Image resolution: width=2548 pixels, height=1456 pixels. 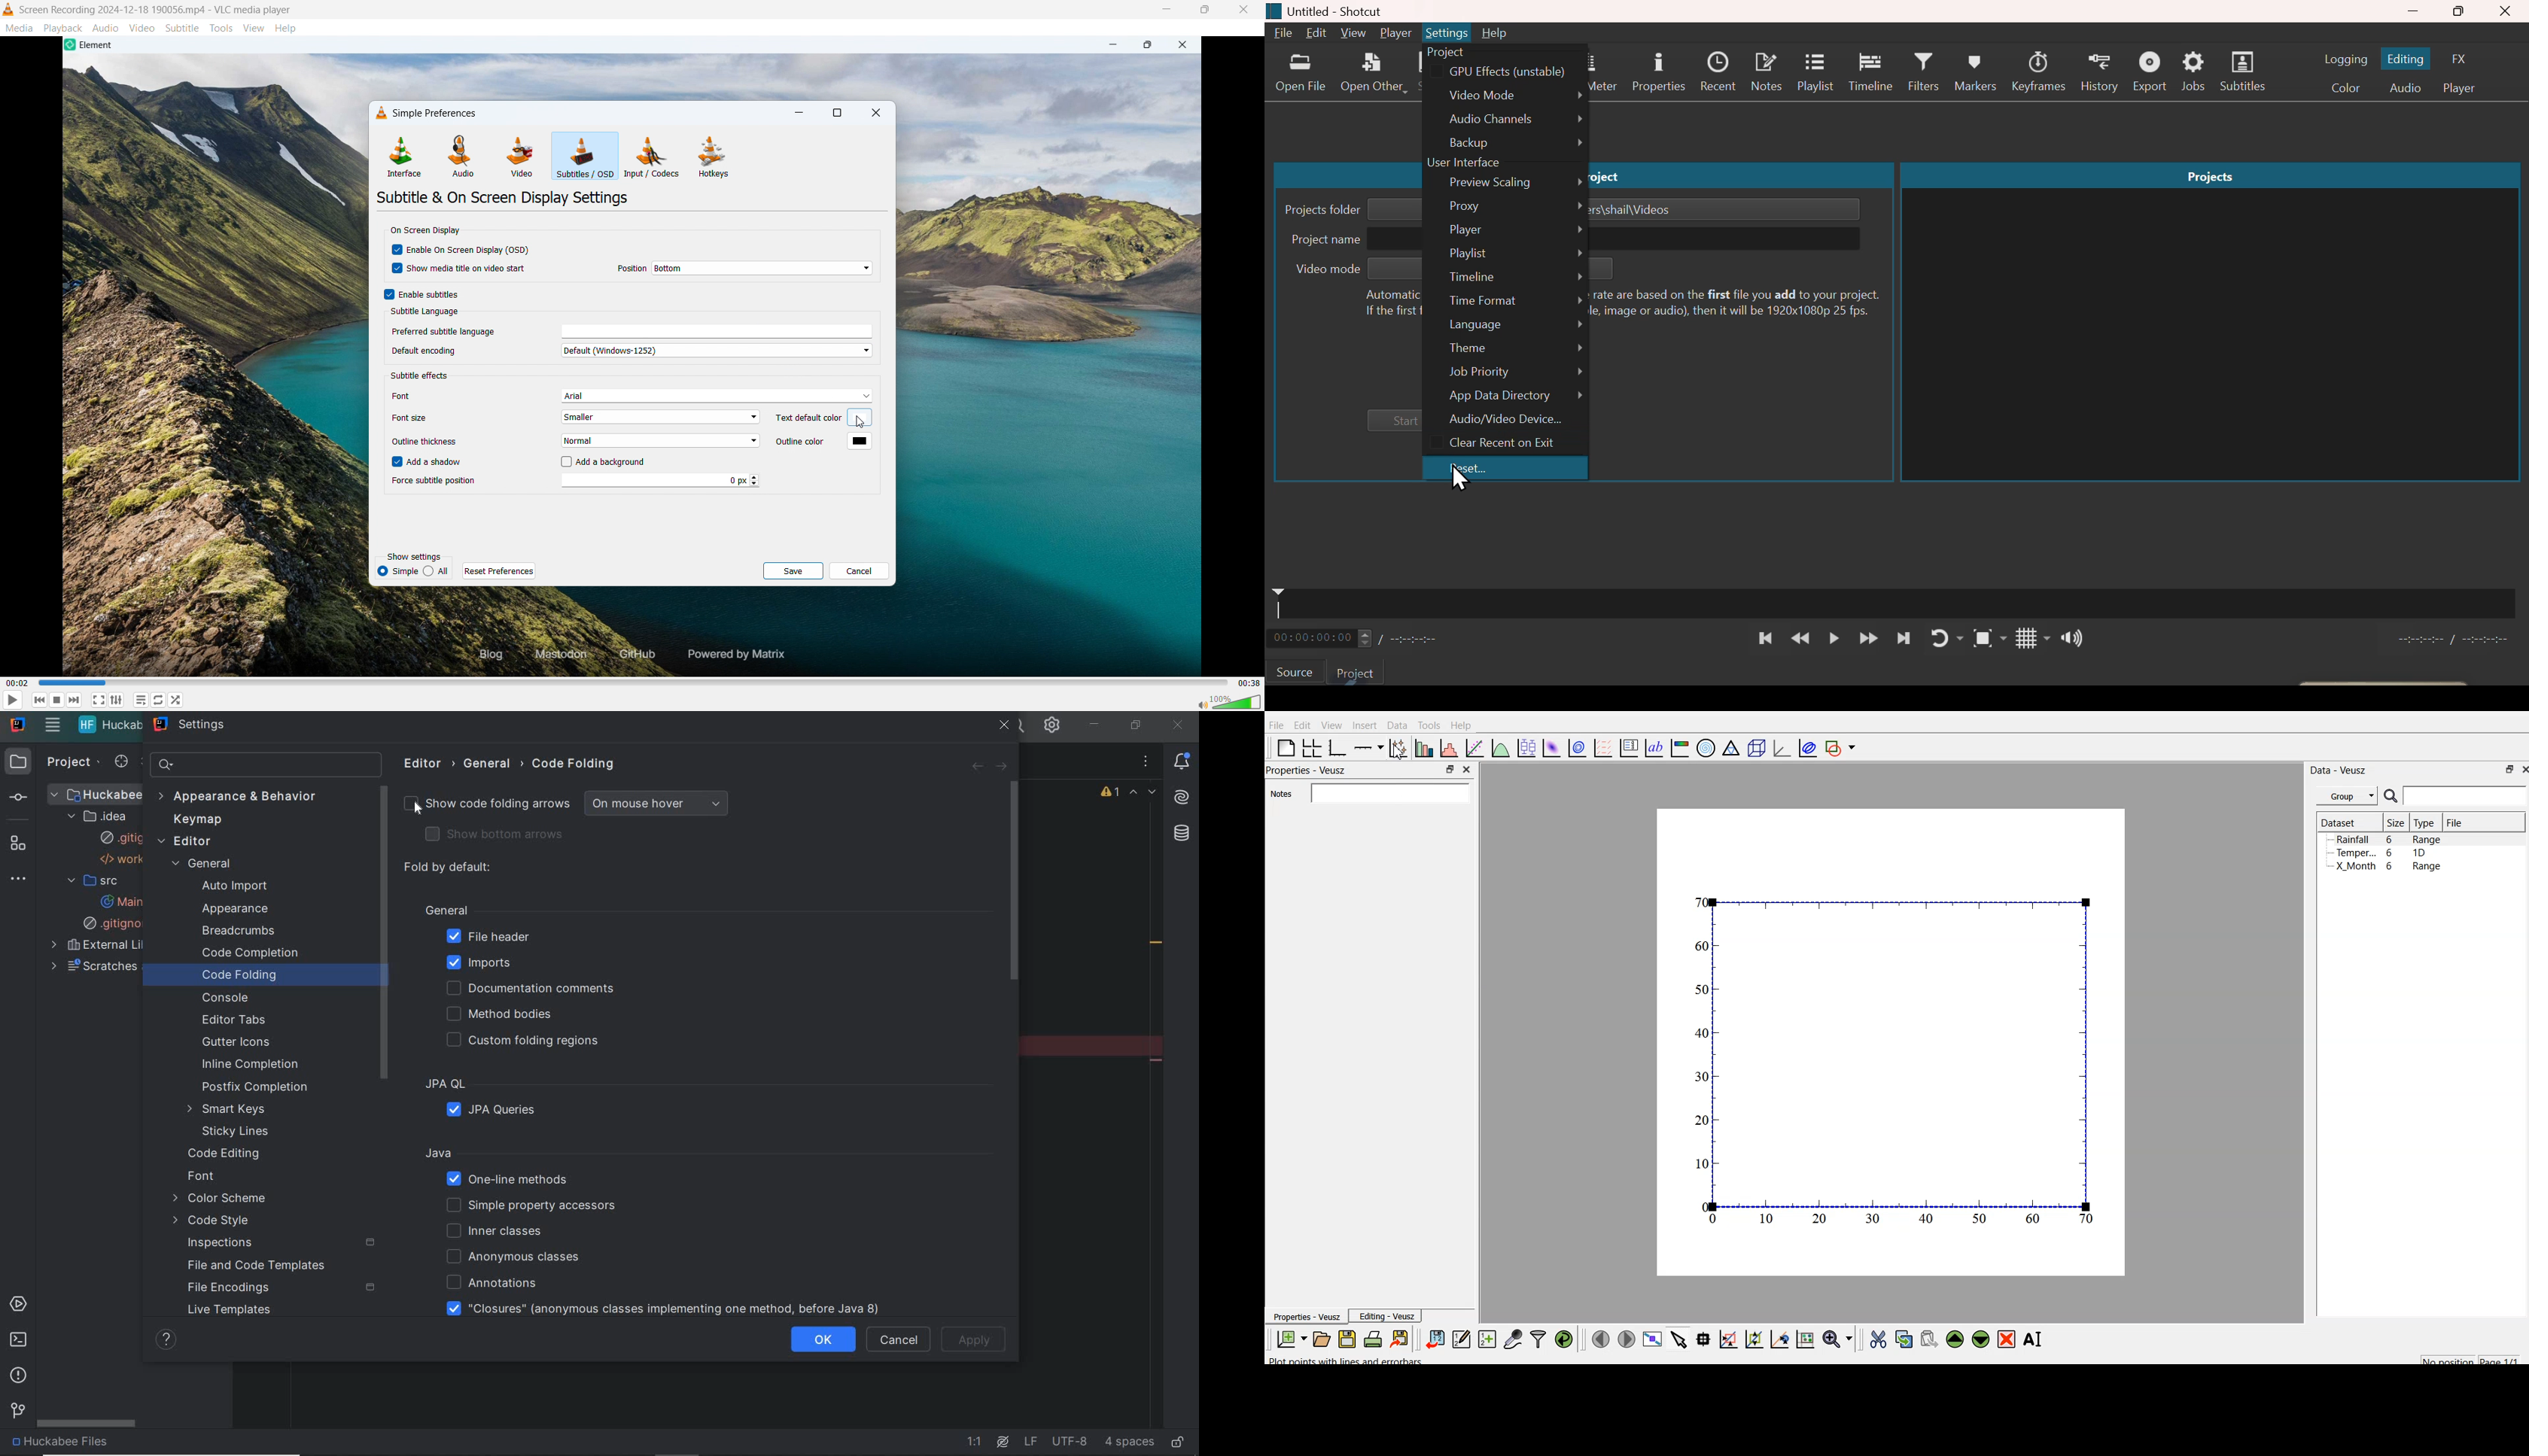 I want to click on main, so click(x=130, y=900).